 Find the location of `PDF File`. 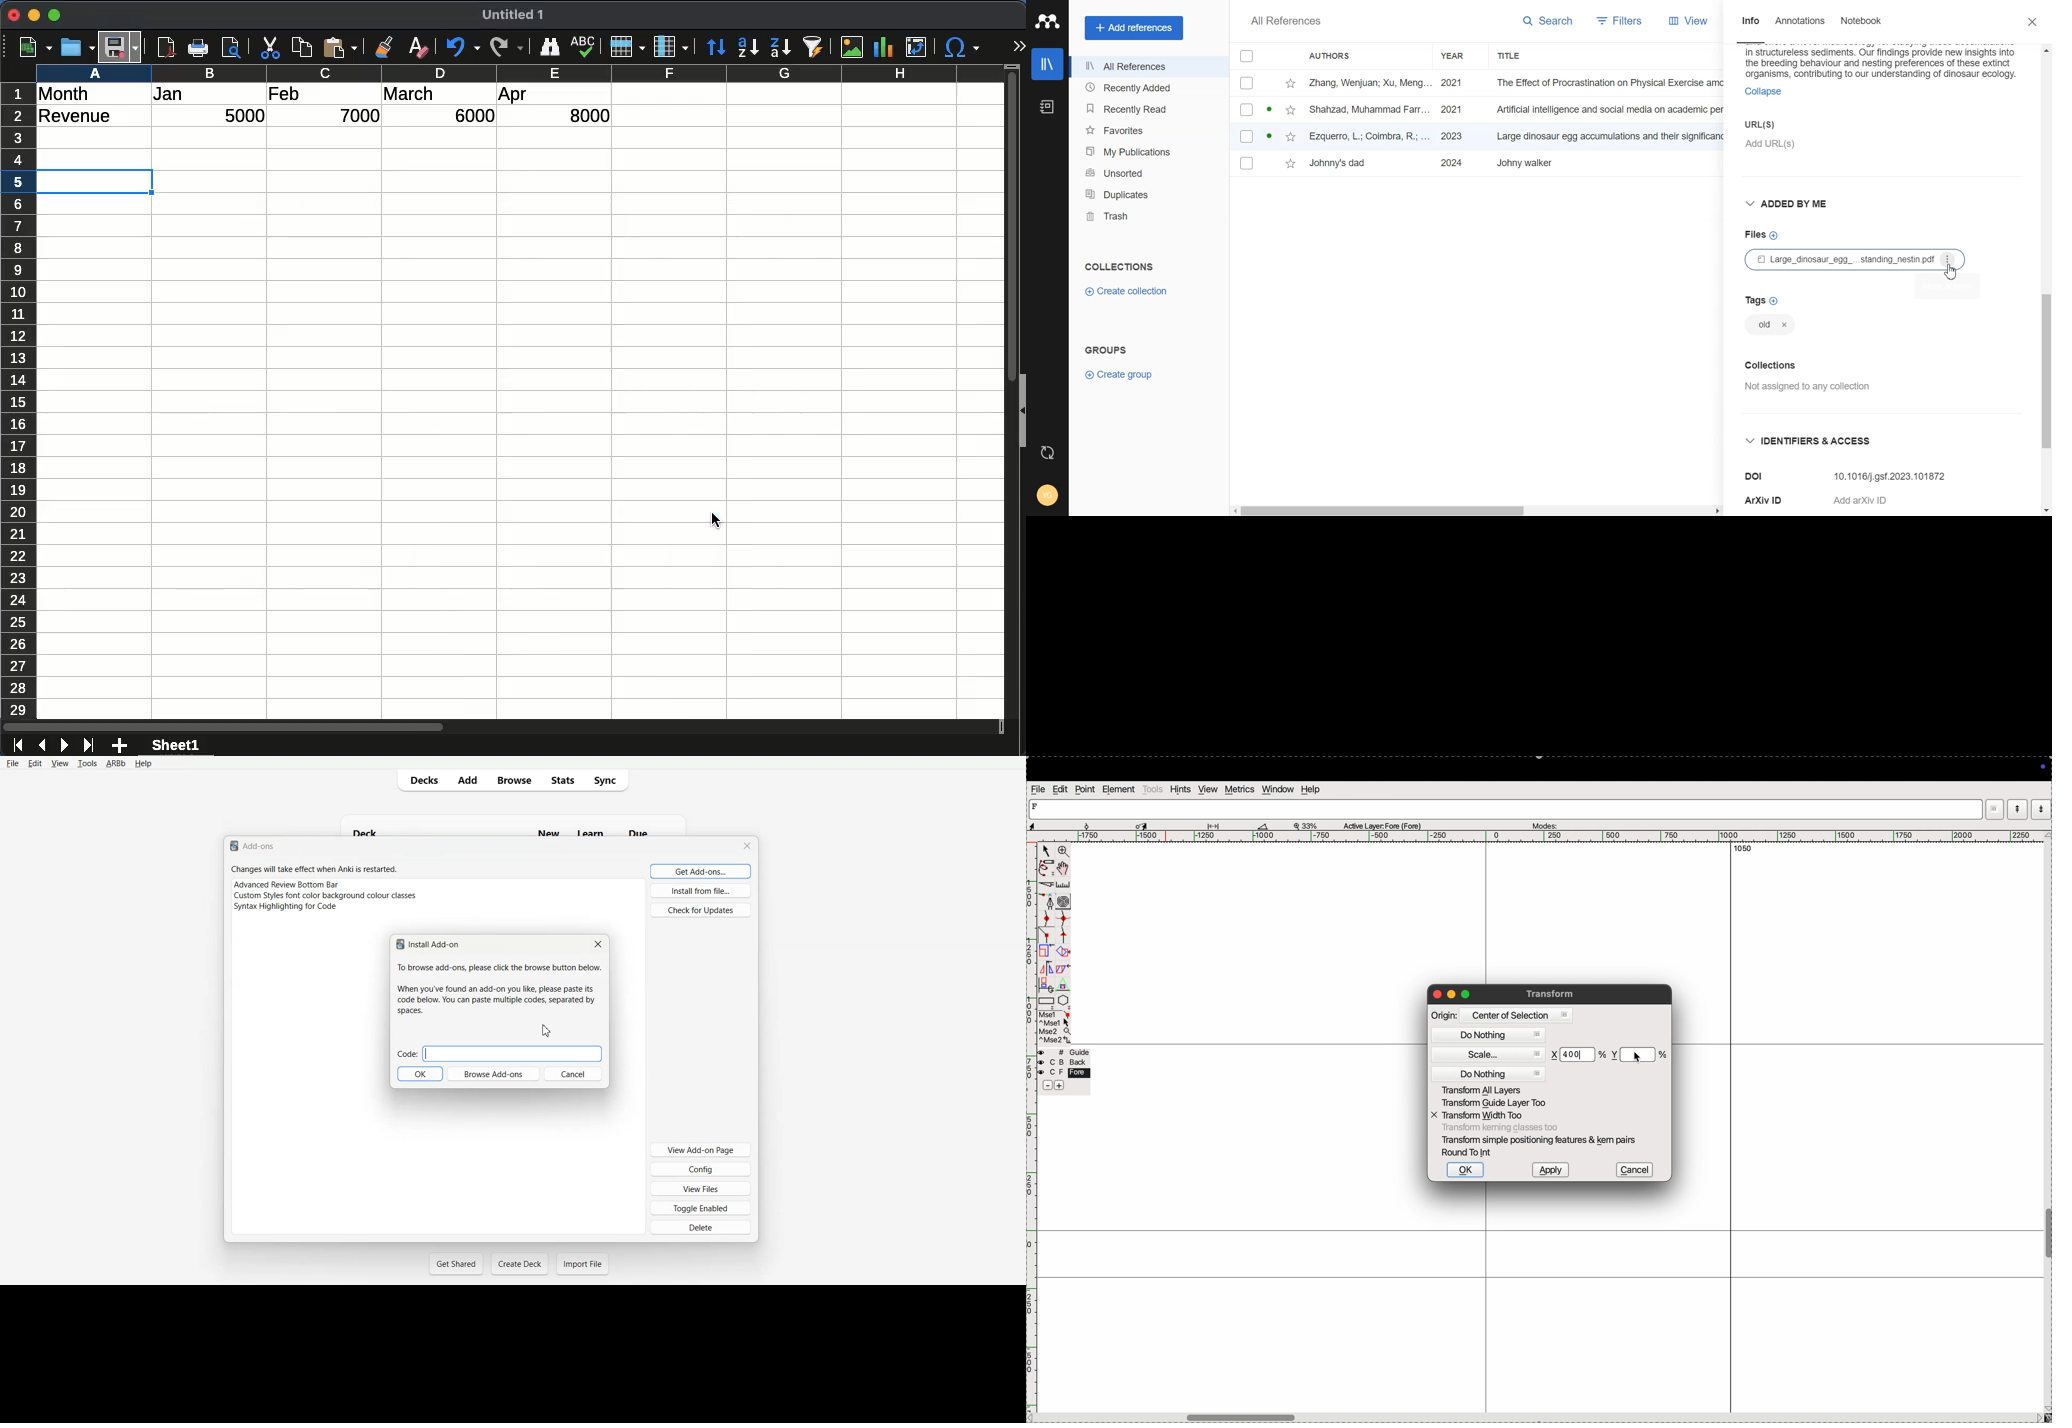

PDF File is located at coordinates (1857, 259).